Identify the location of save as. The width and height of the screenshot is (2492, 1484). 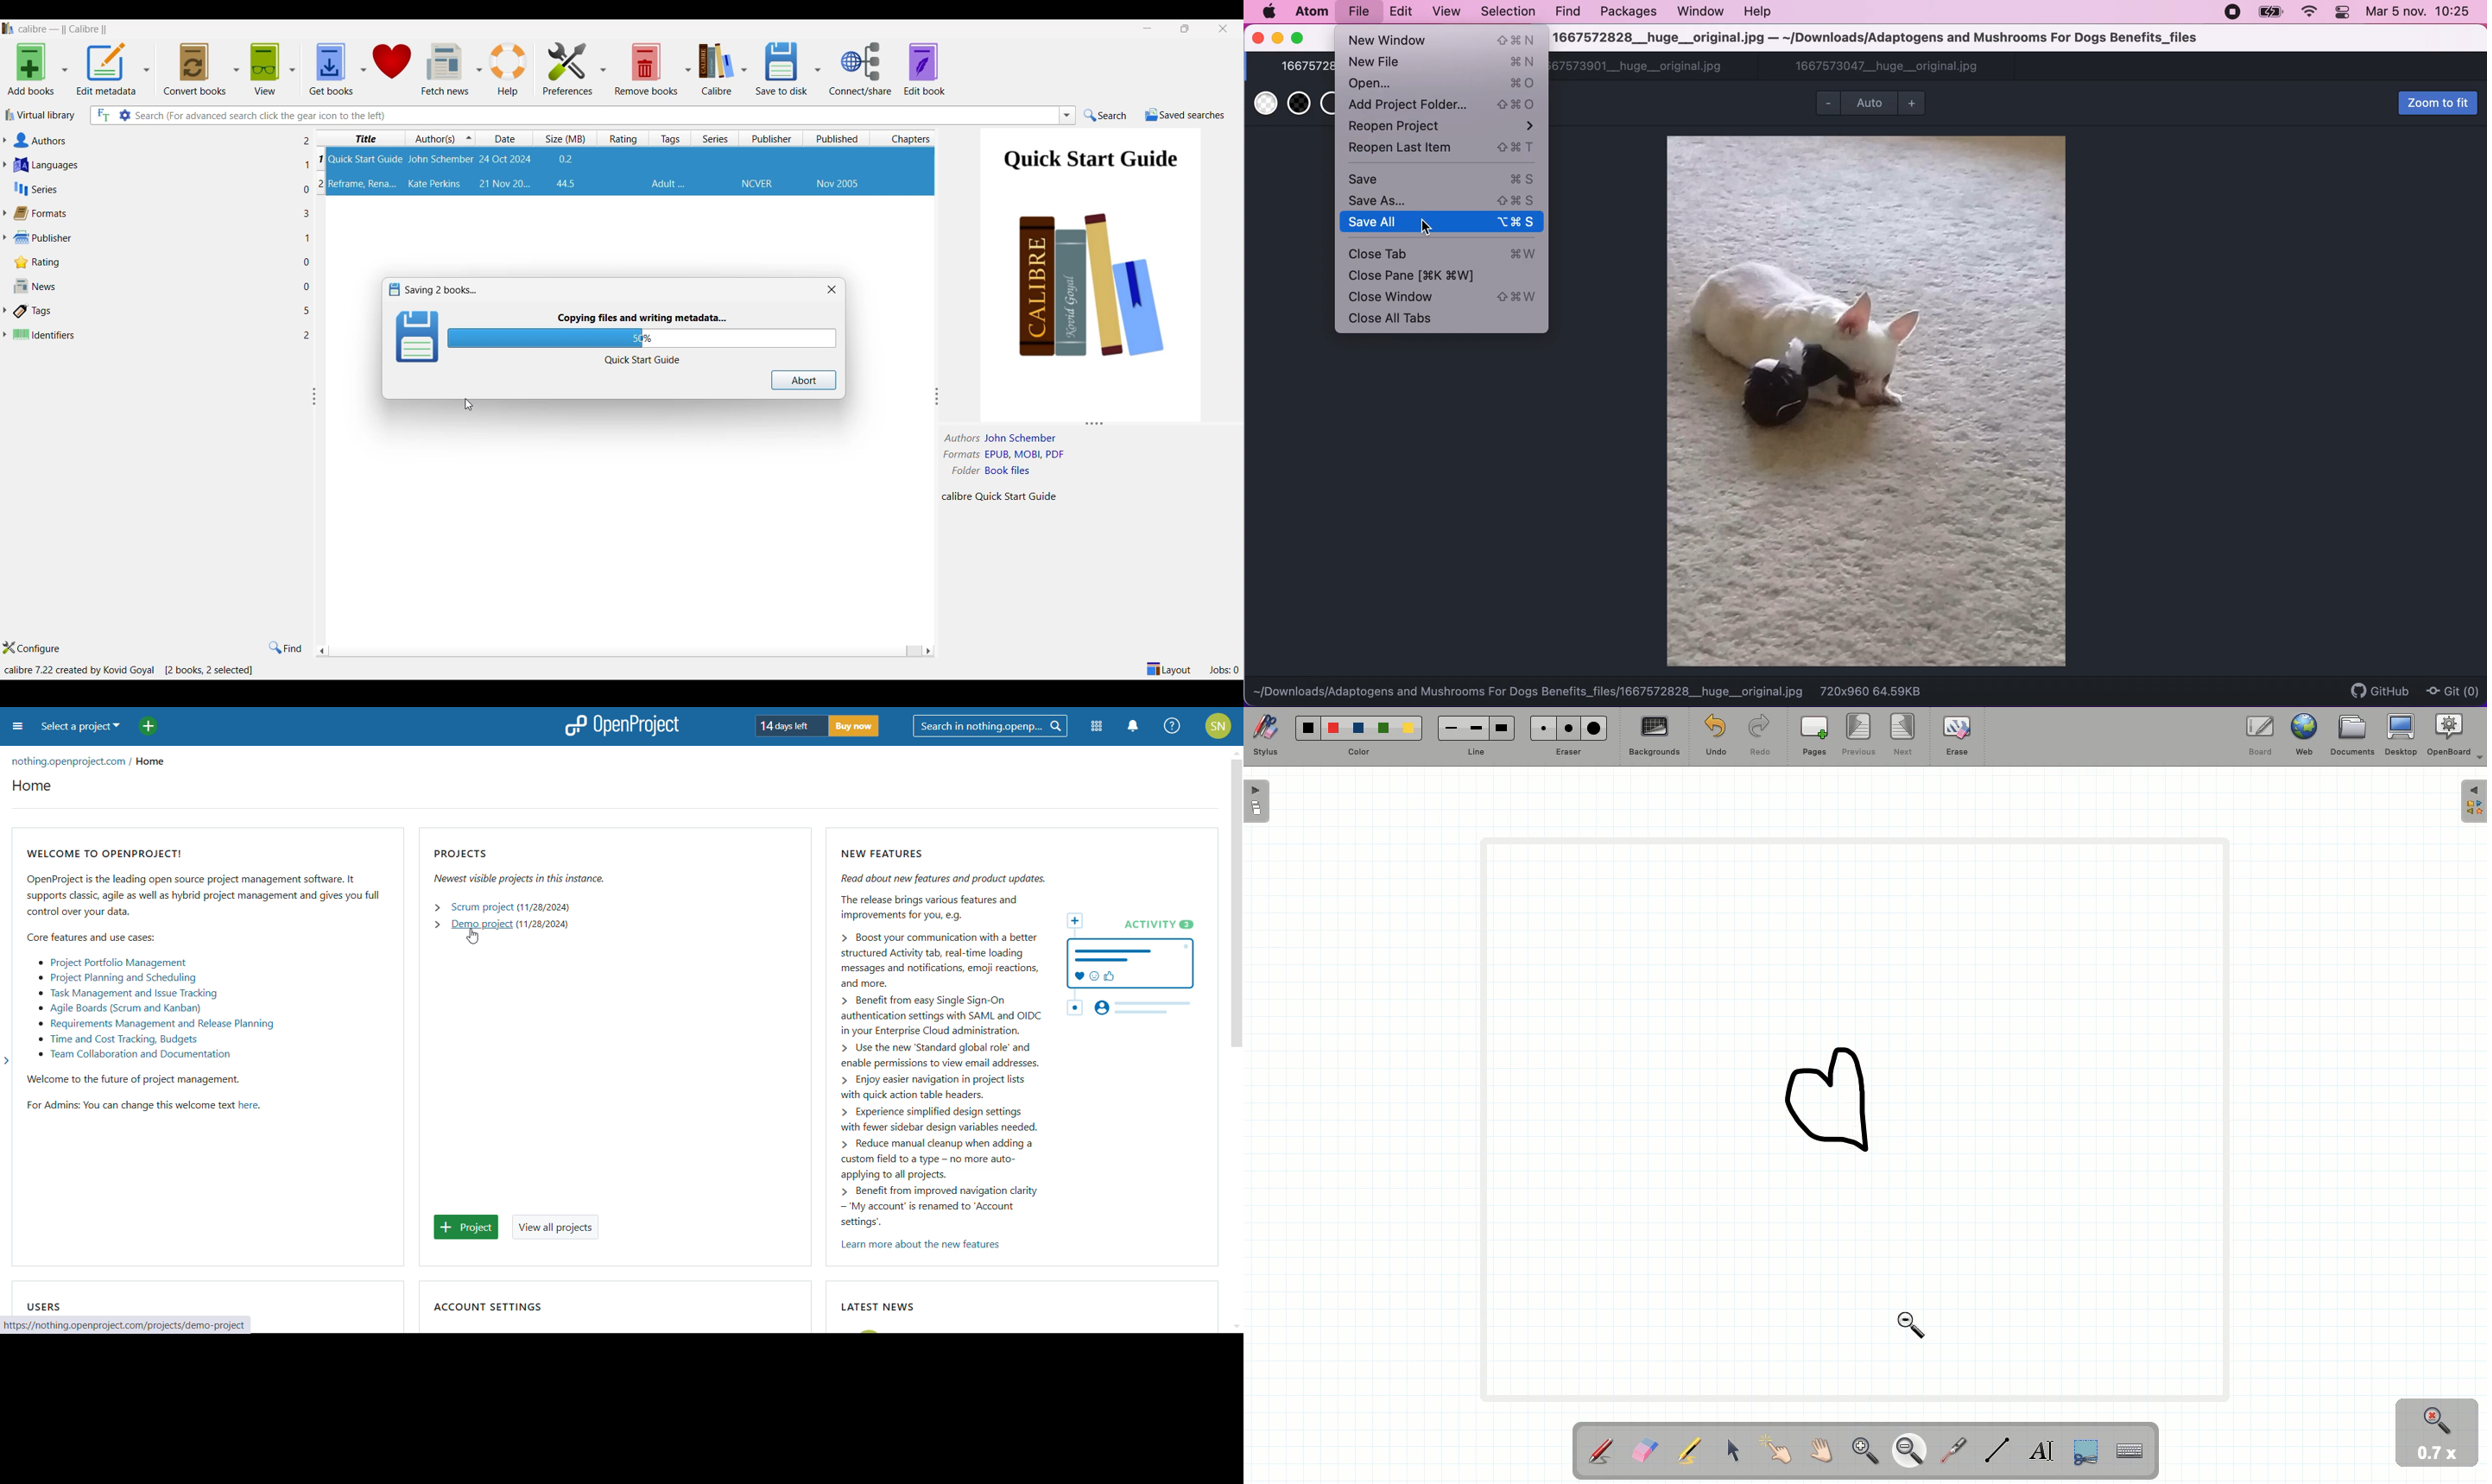
(1444, 201).